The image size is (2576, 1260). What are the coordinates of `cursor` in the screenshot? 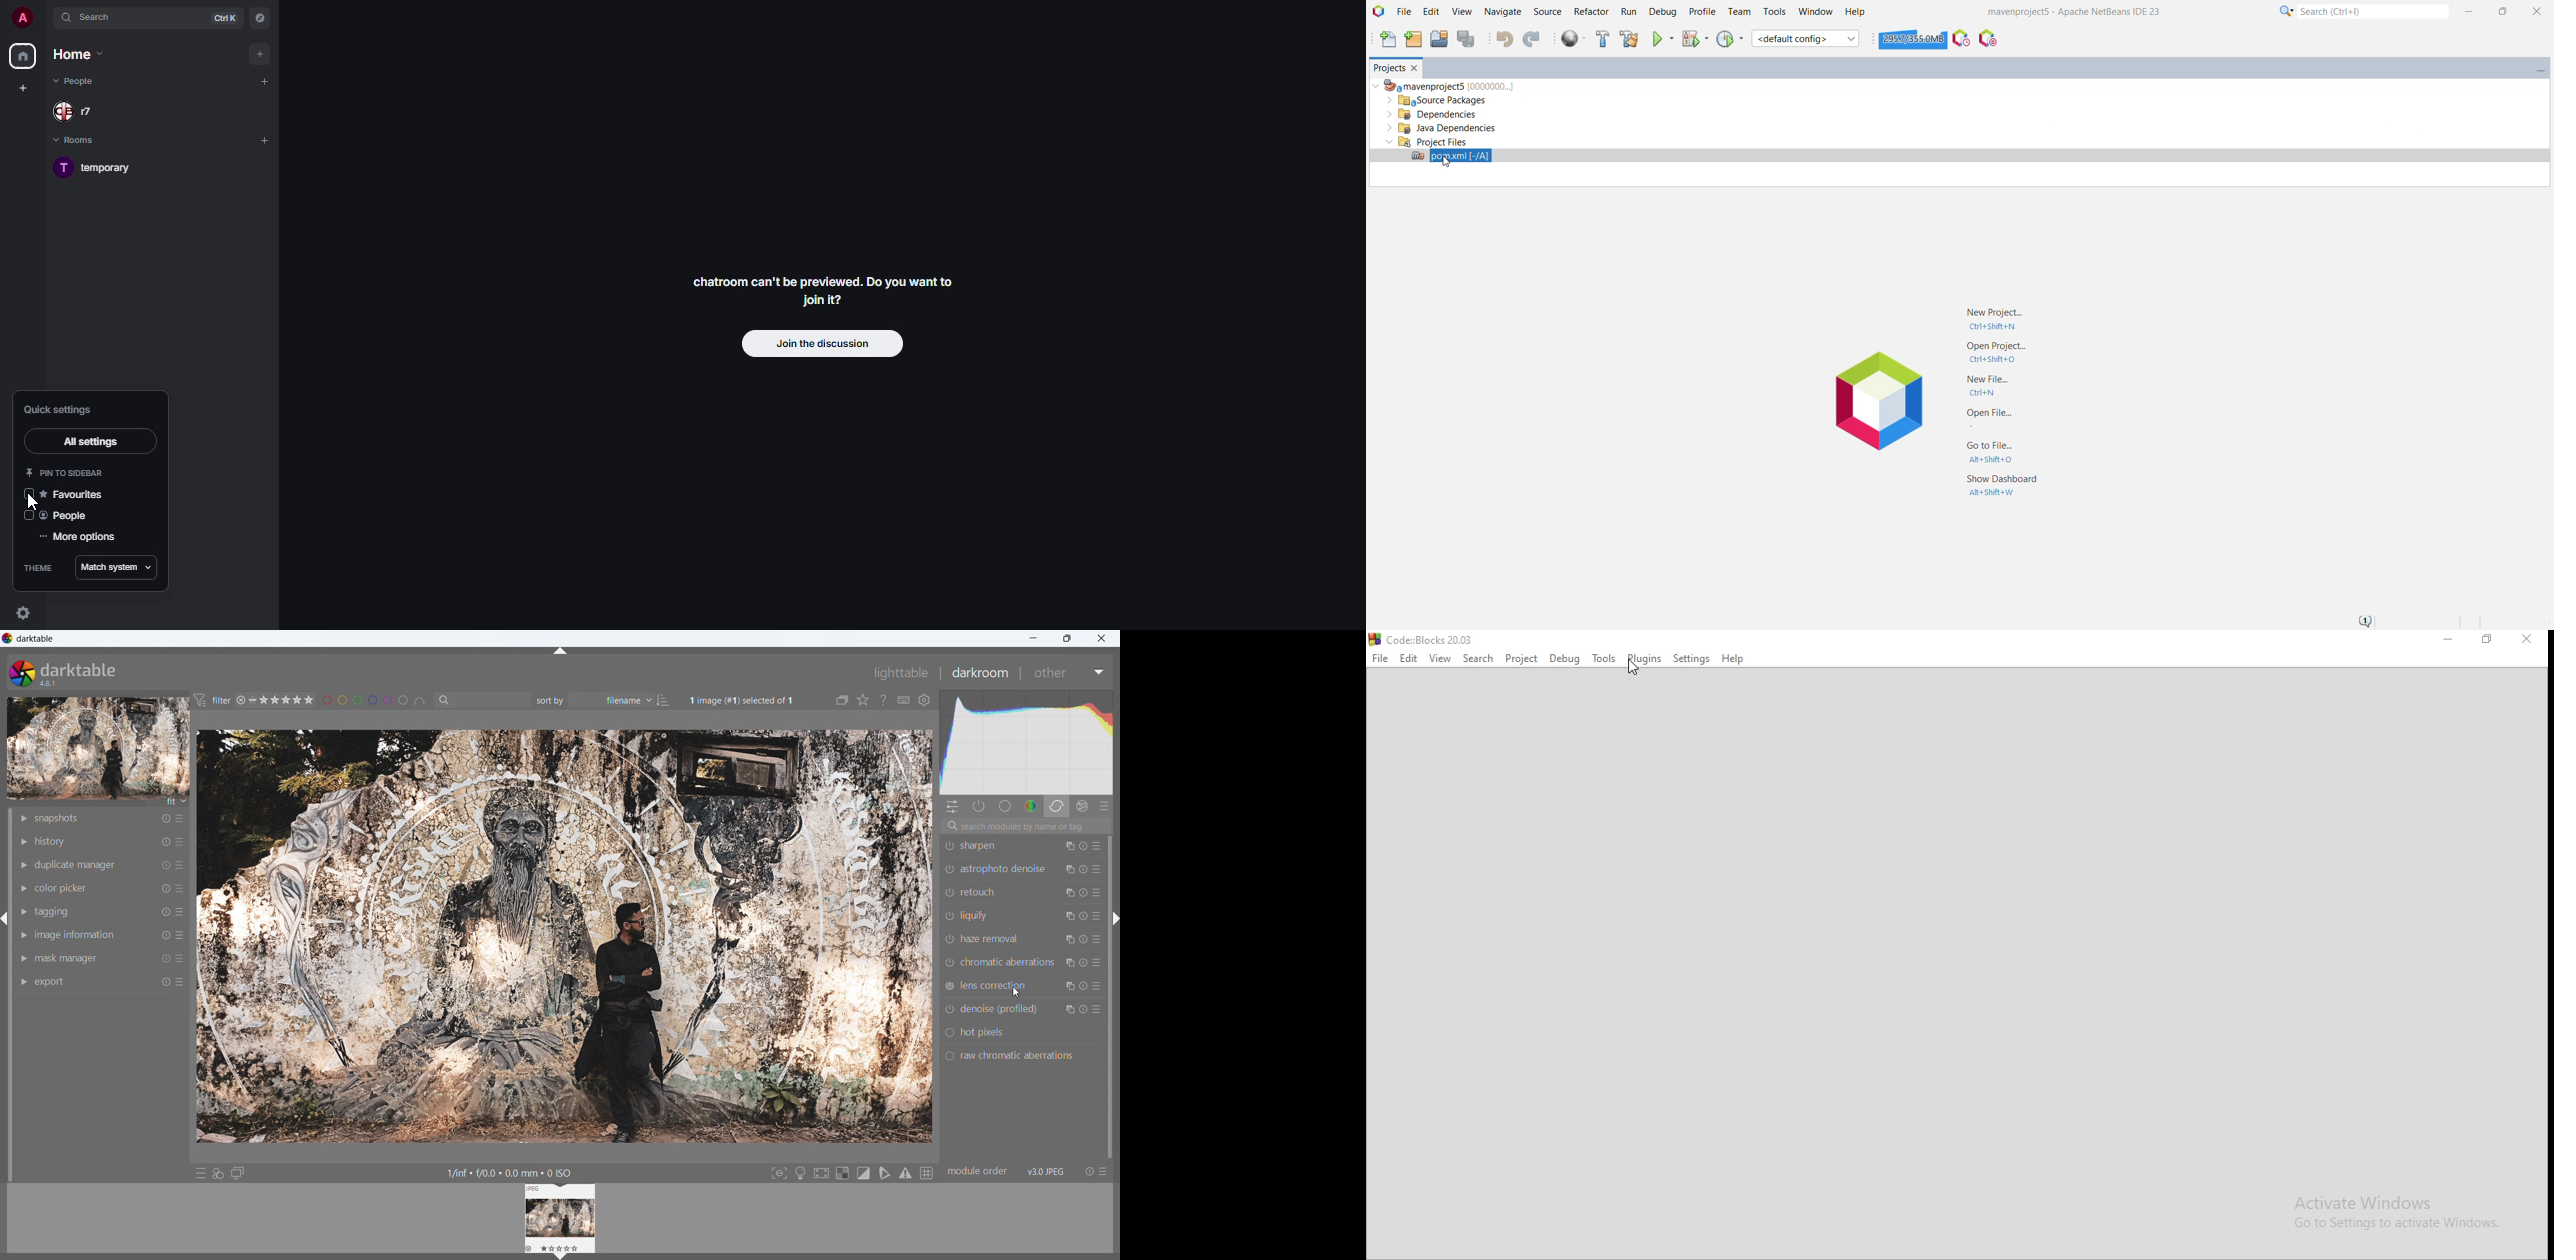 It's located at (33, 505).